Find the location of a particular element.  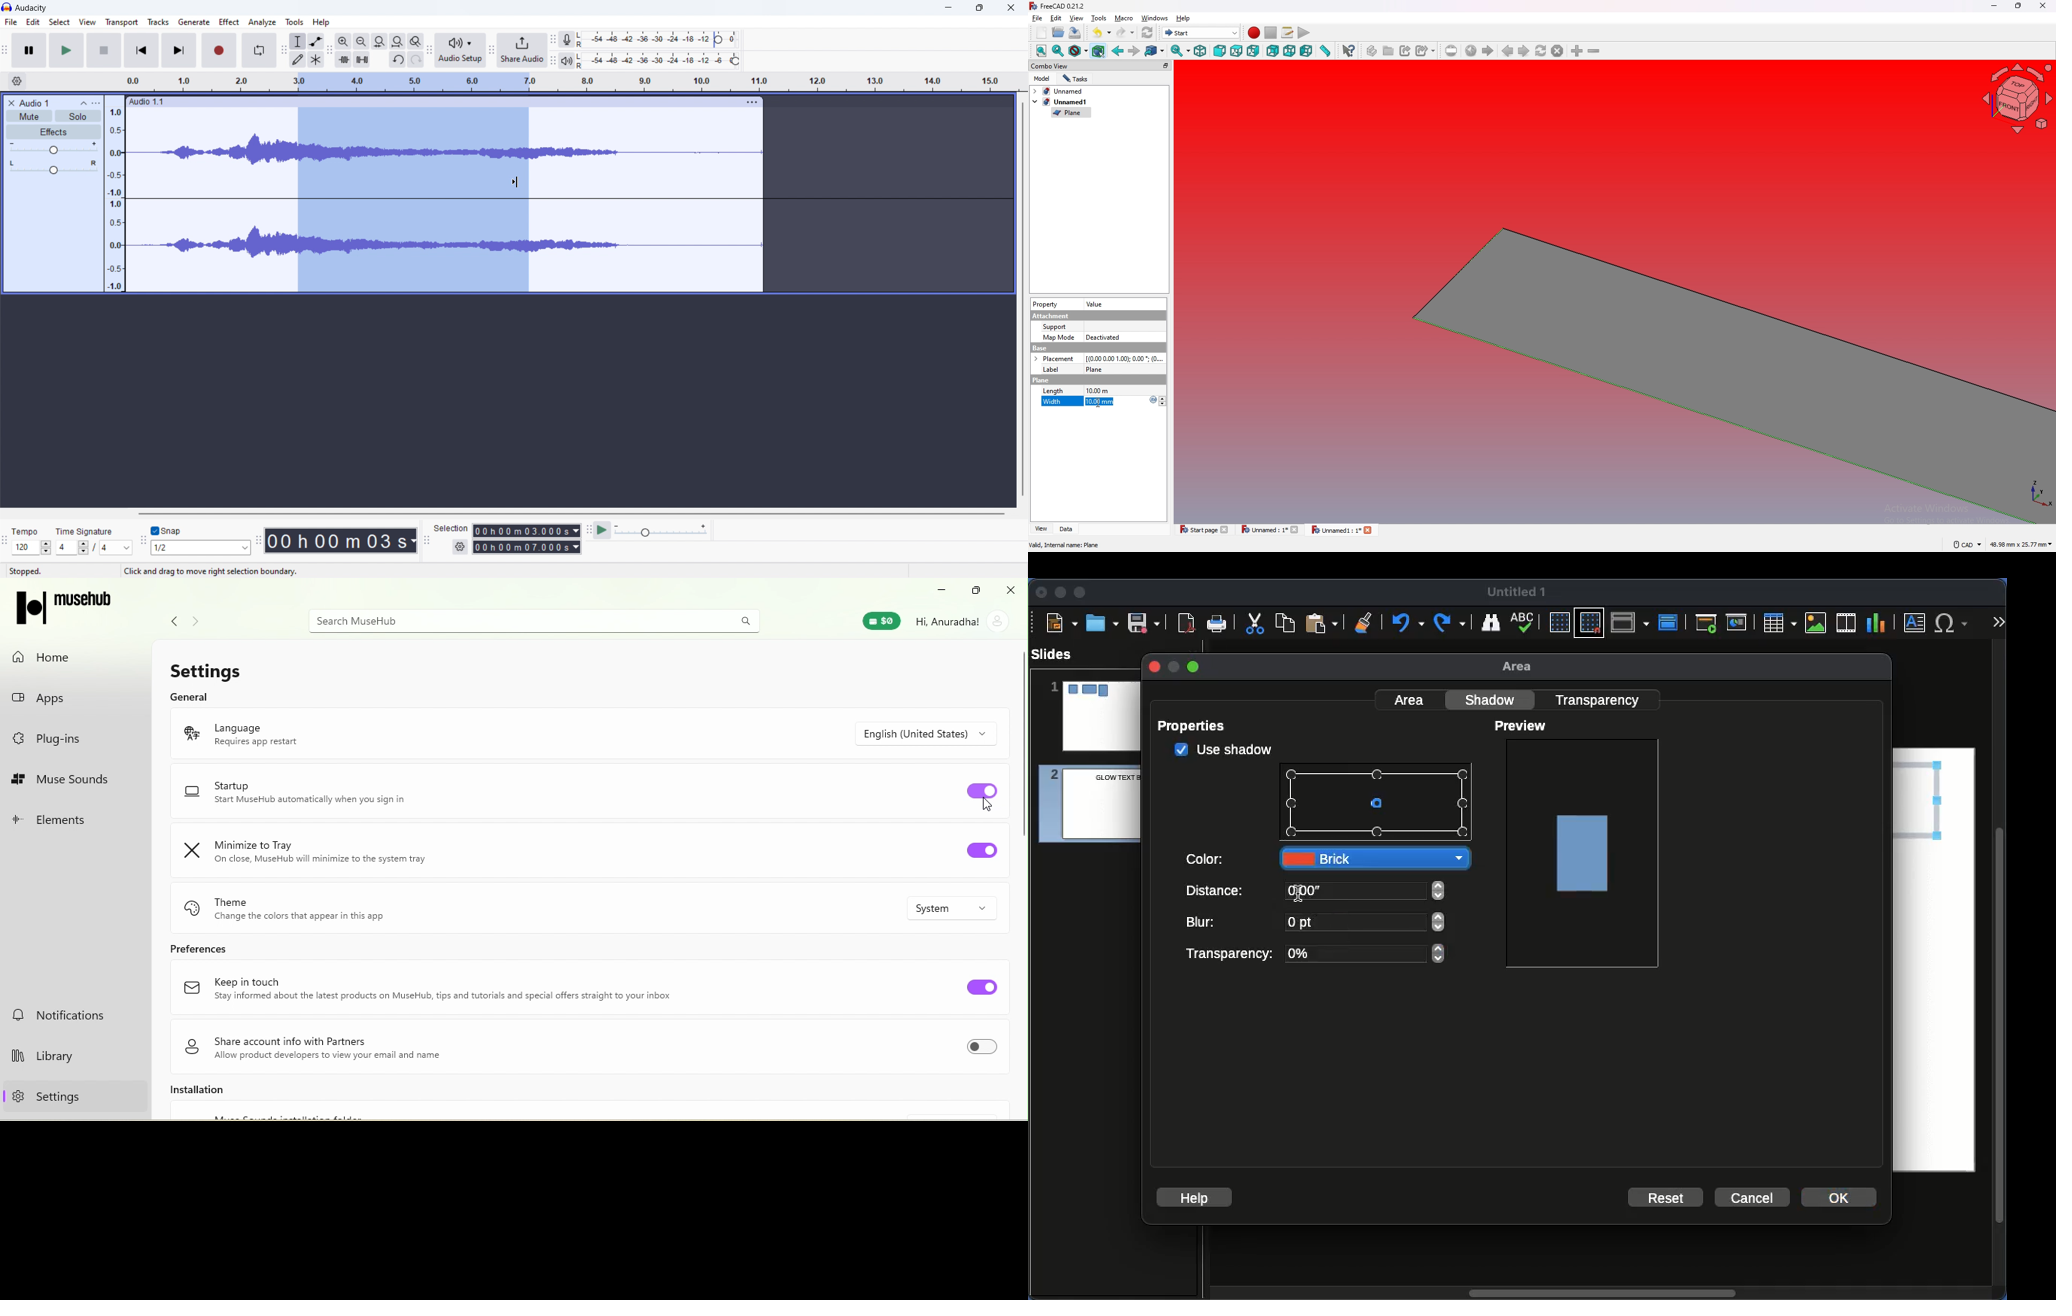

bounding box is located at coordinates (1099, 51).